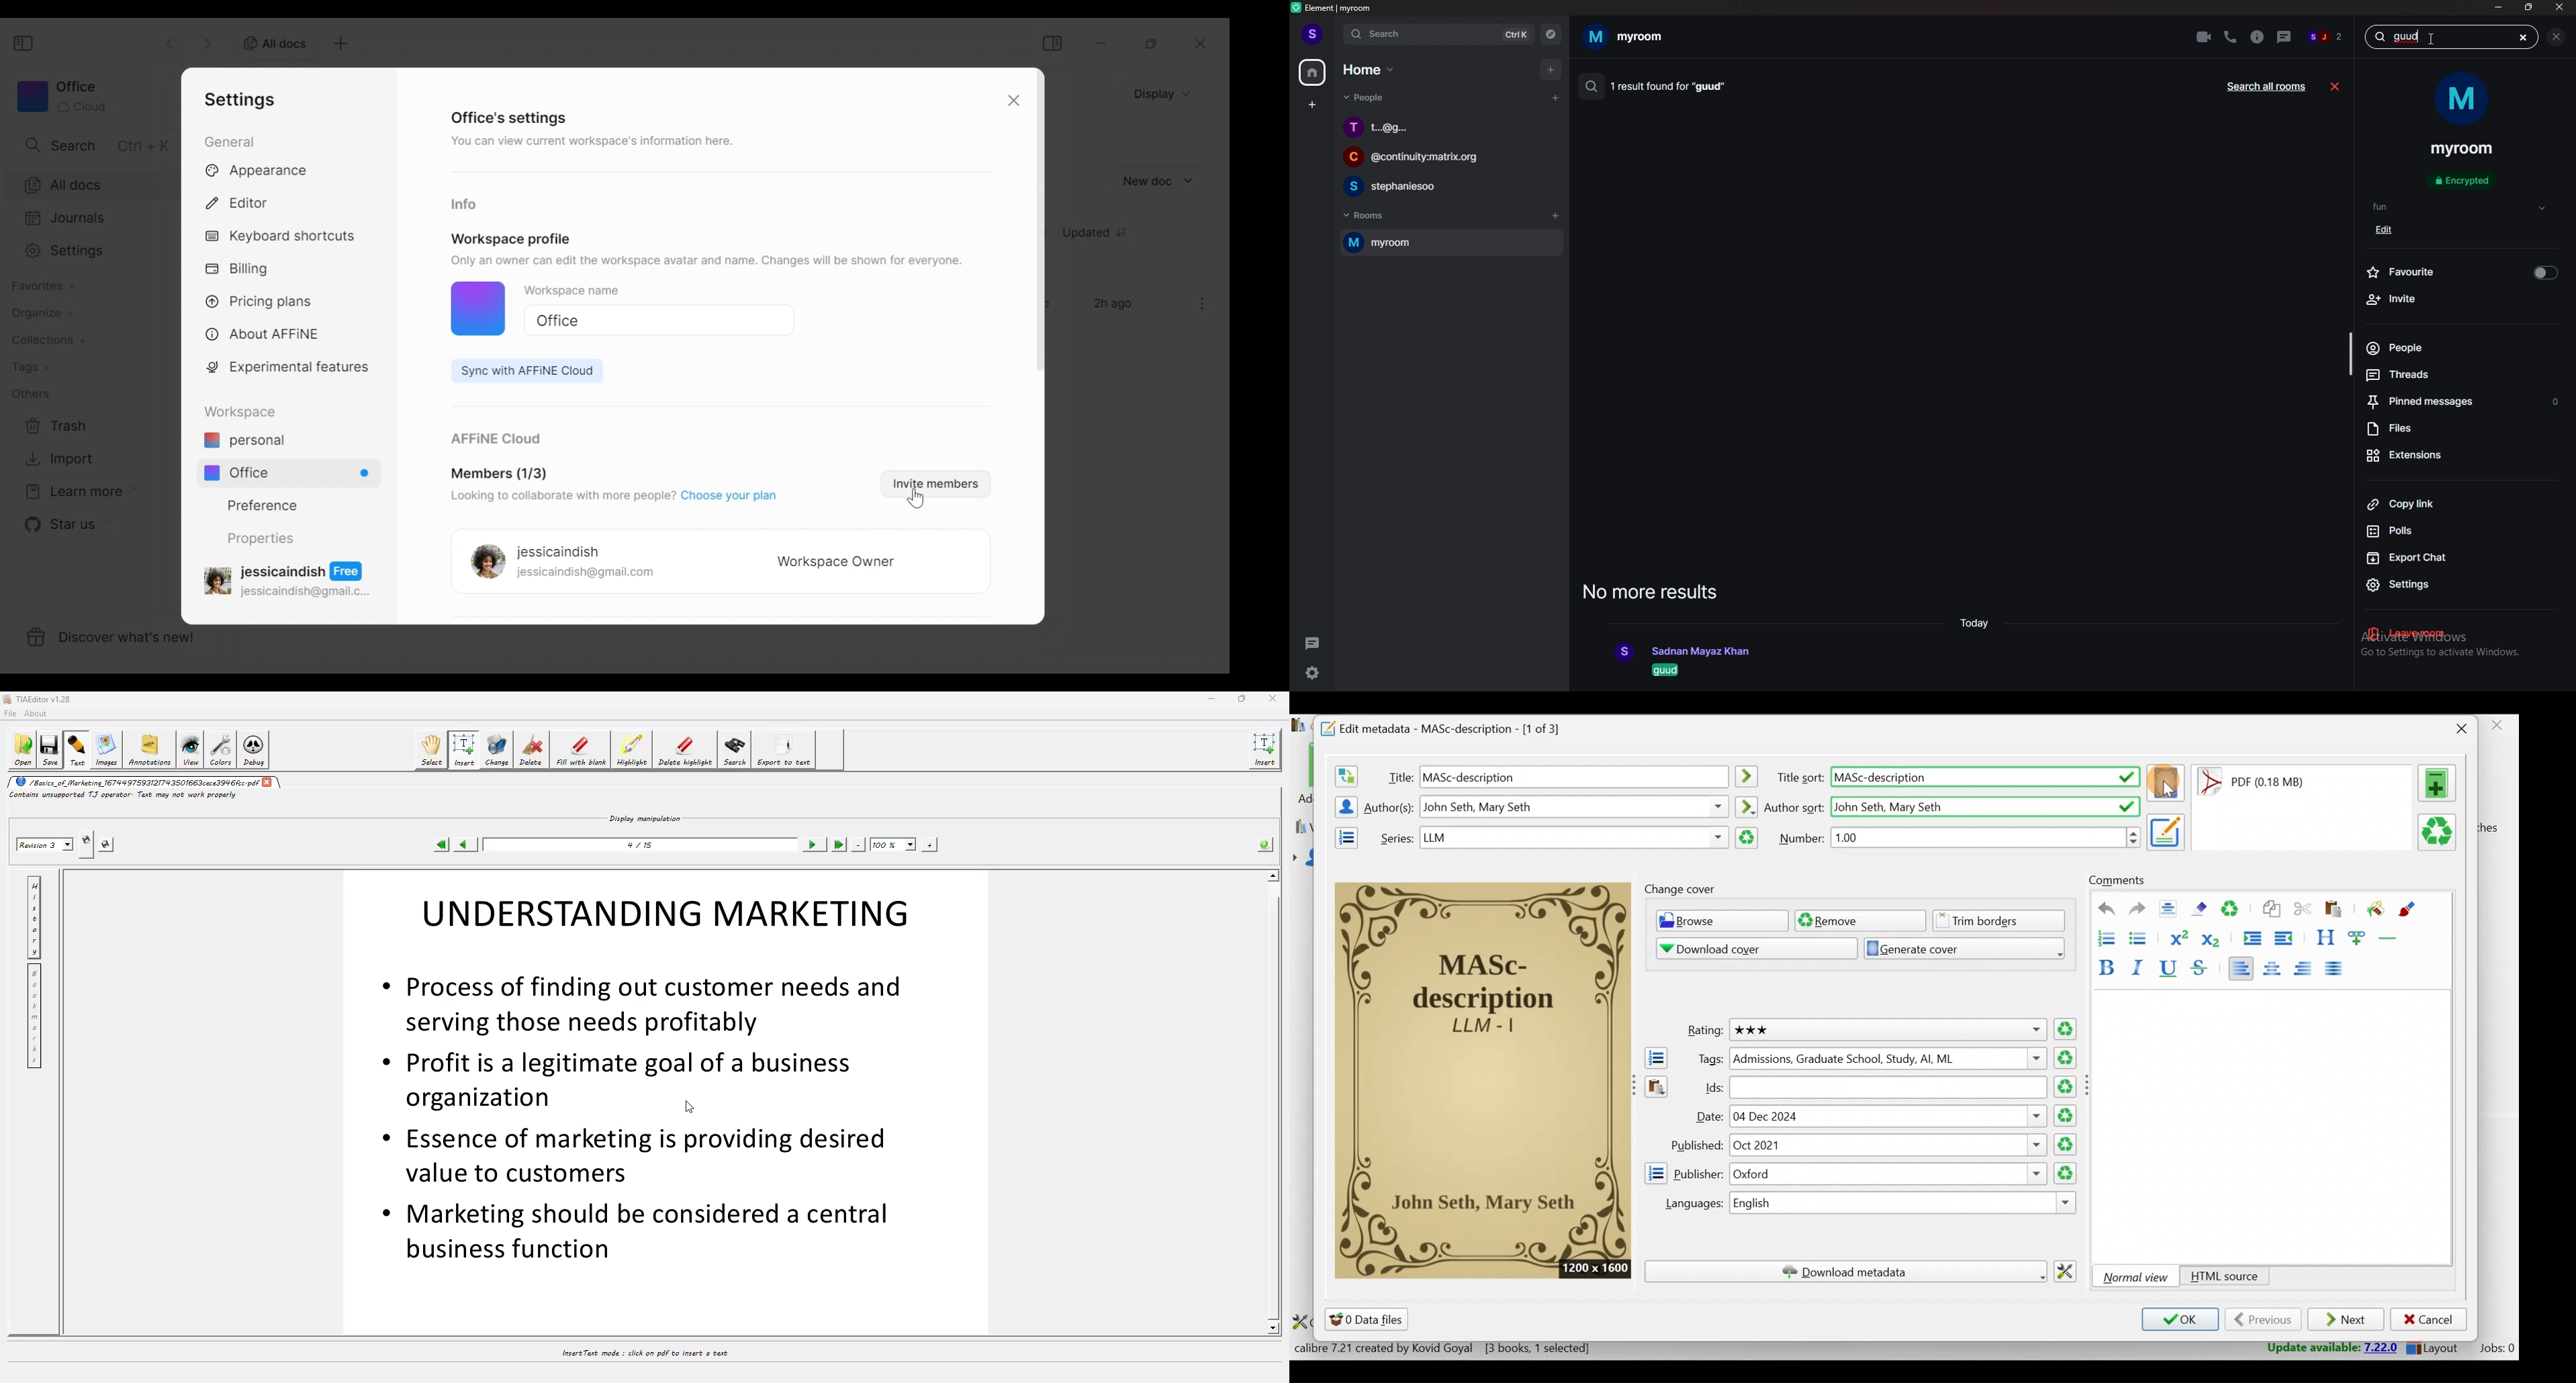  Describe the element at coordinates (2409, 909) in the screenshot. I see `Foreground colour` at that location.